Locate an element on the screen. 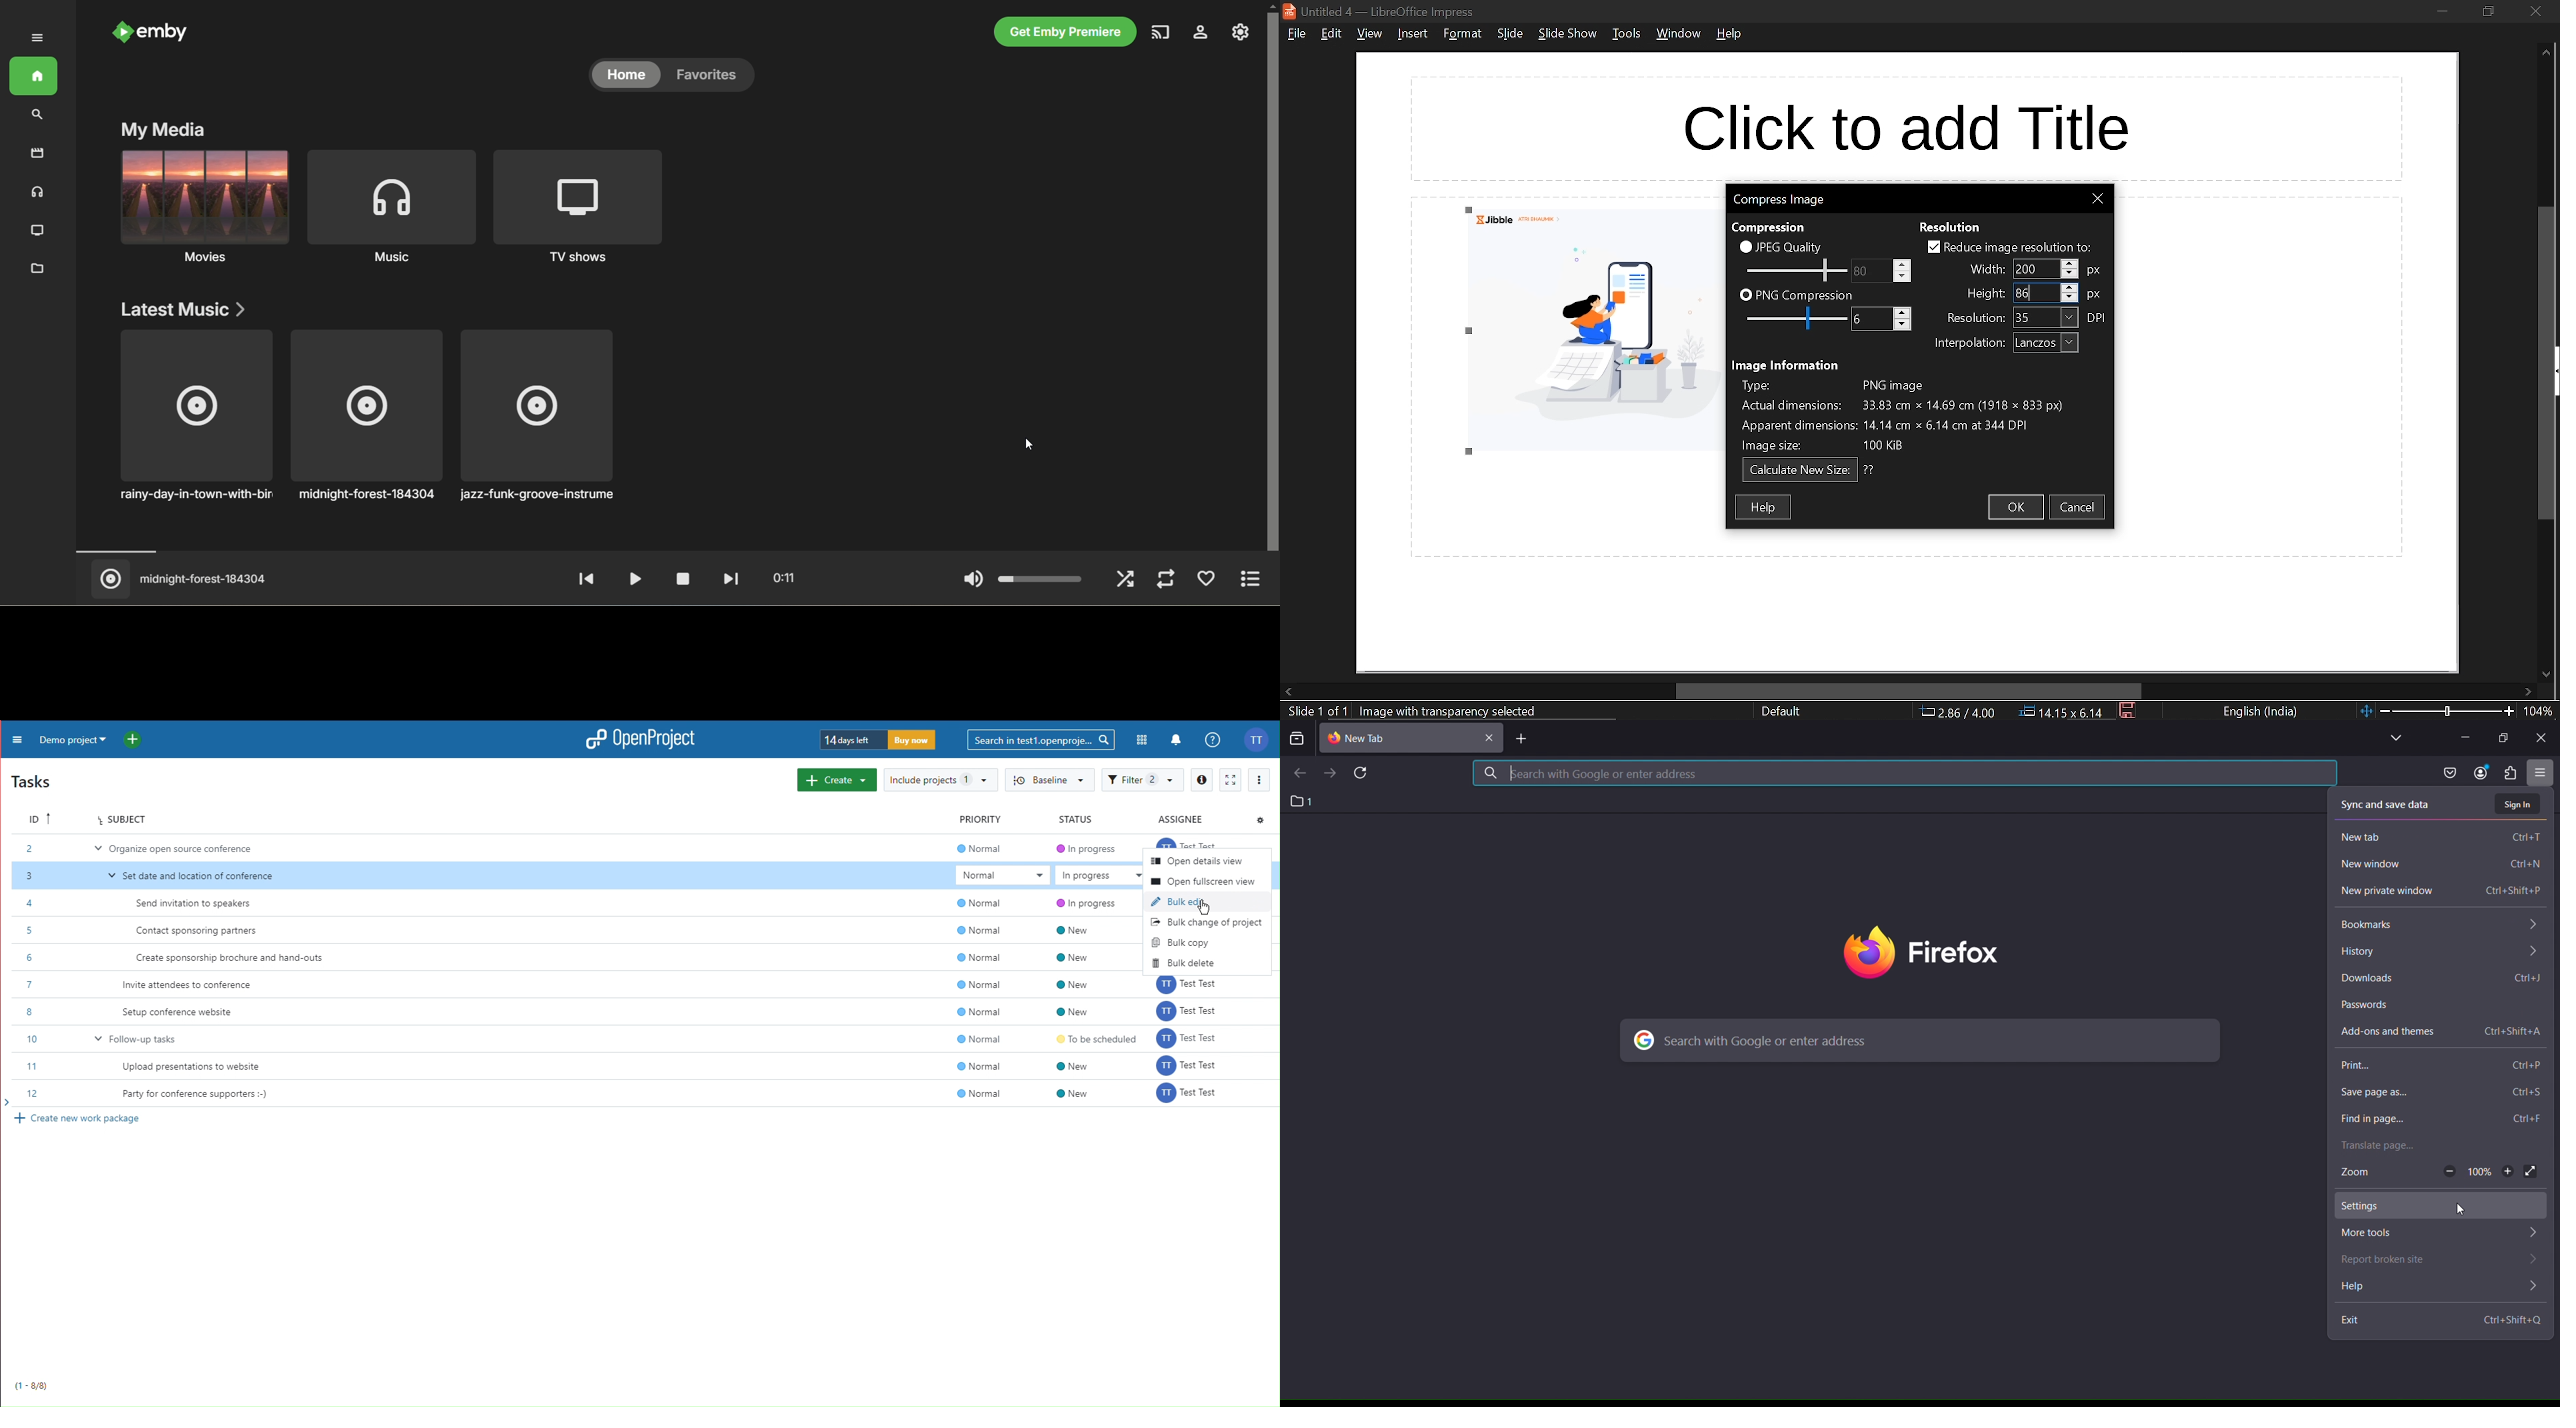  tools is located at coordinates (1626, 33).